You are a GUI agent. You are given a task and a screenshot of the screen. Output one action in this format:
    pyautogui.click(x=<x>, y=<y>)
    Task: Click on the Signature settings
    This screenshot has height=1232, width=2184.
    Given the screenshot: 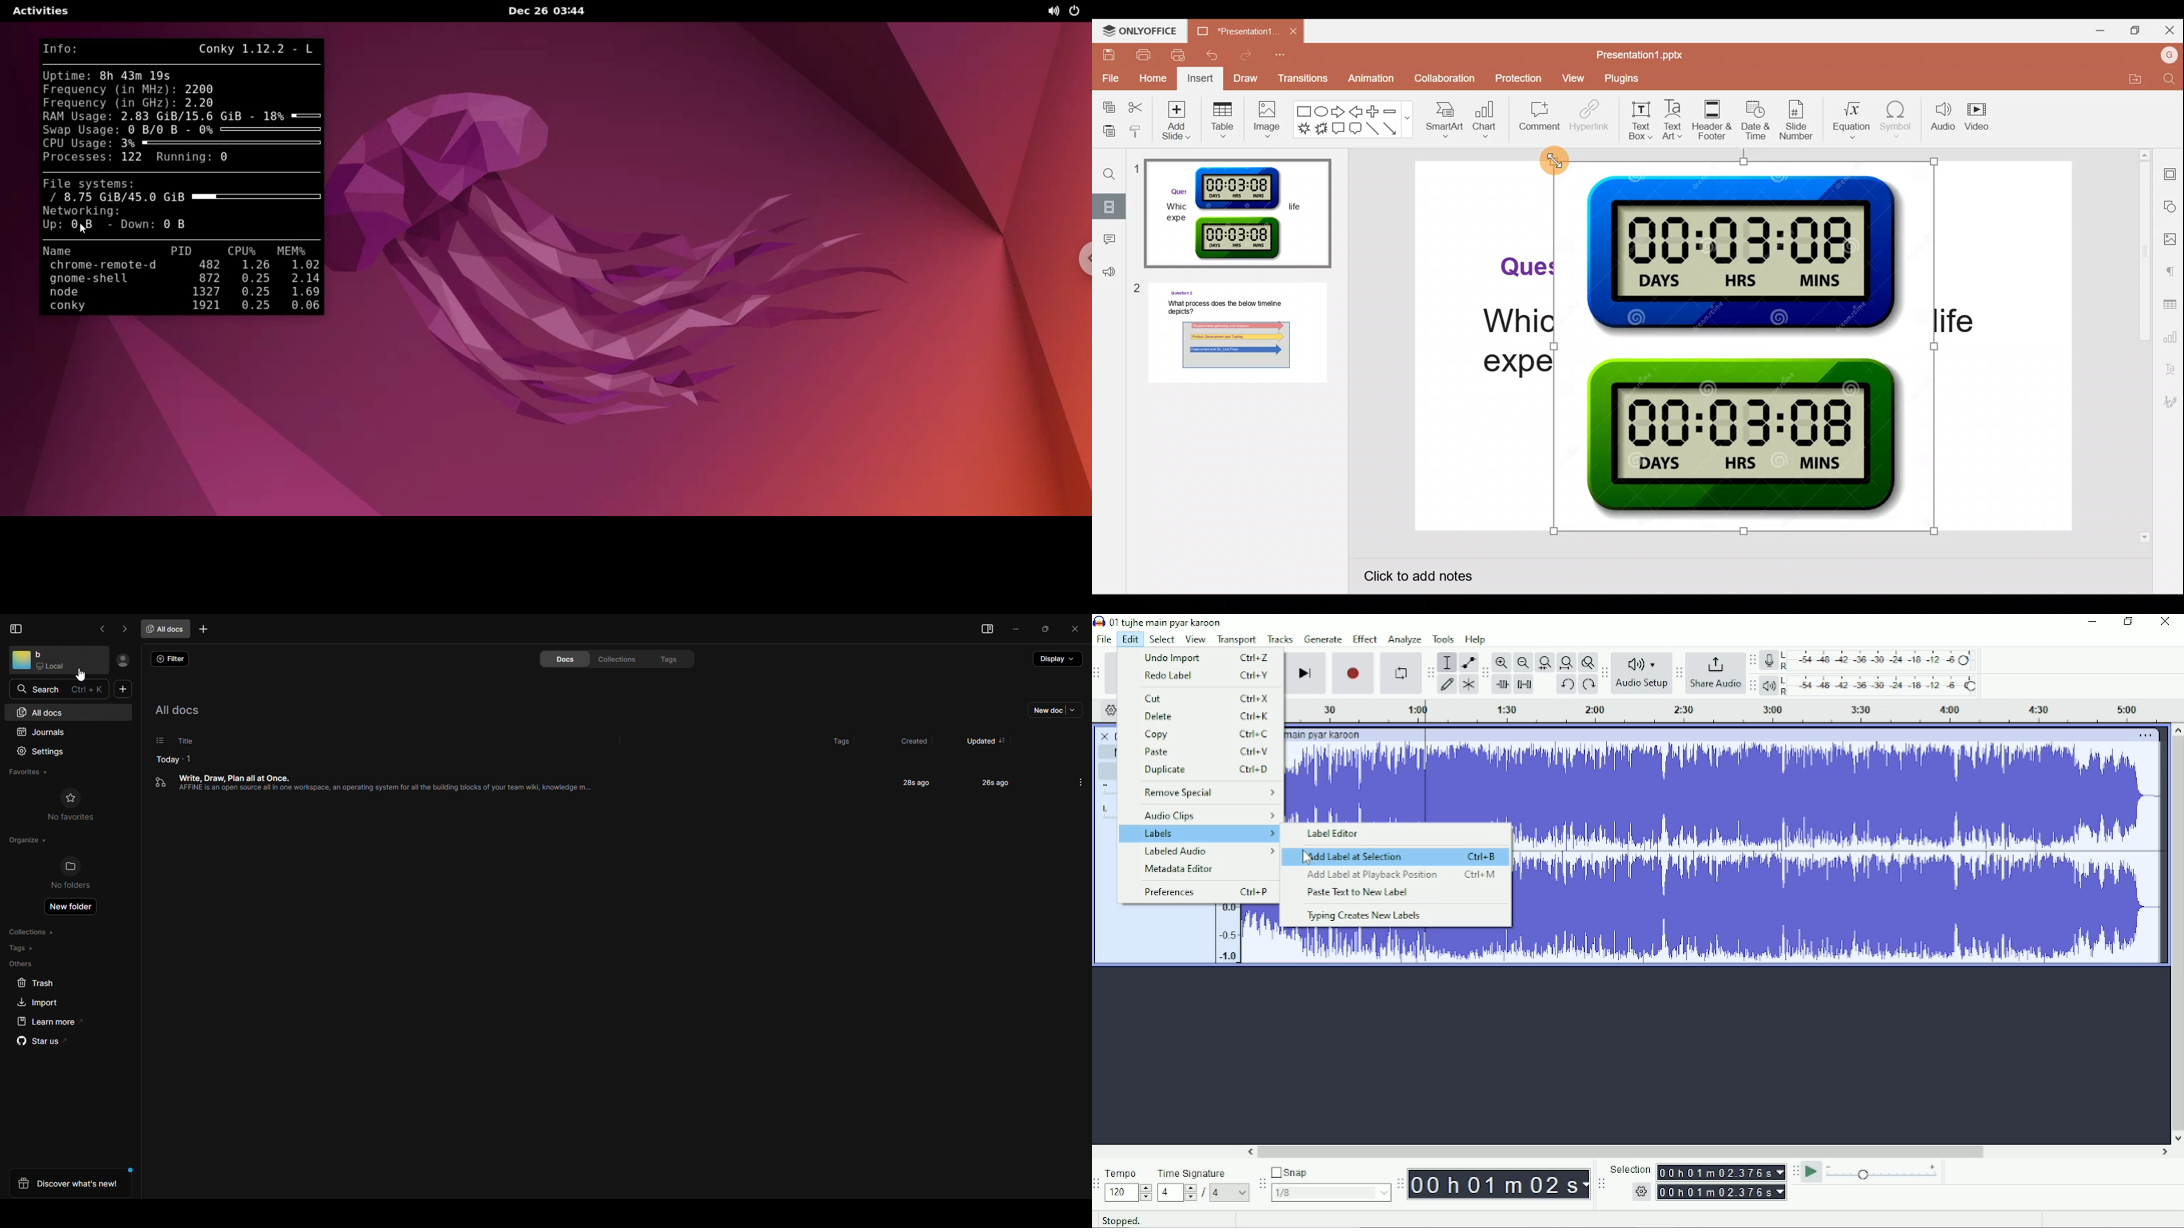 What is the action you would take?
    pyautogui.click(x=2171, y=402)
    